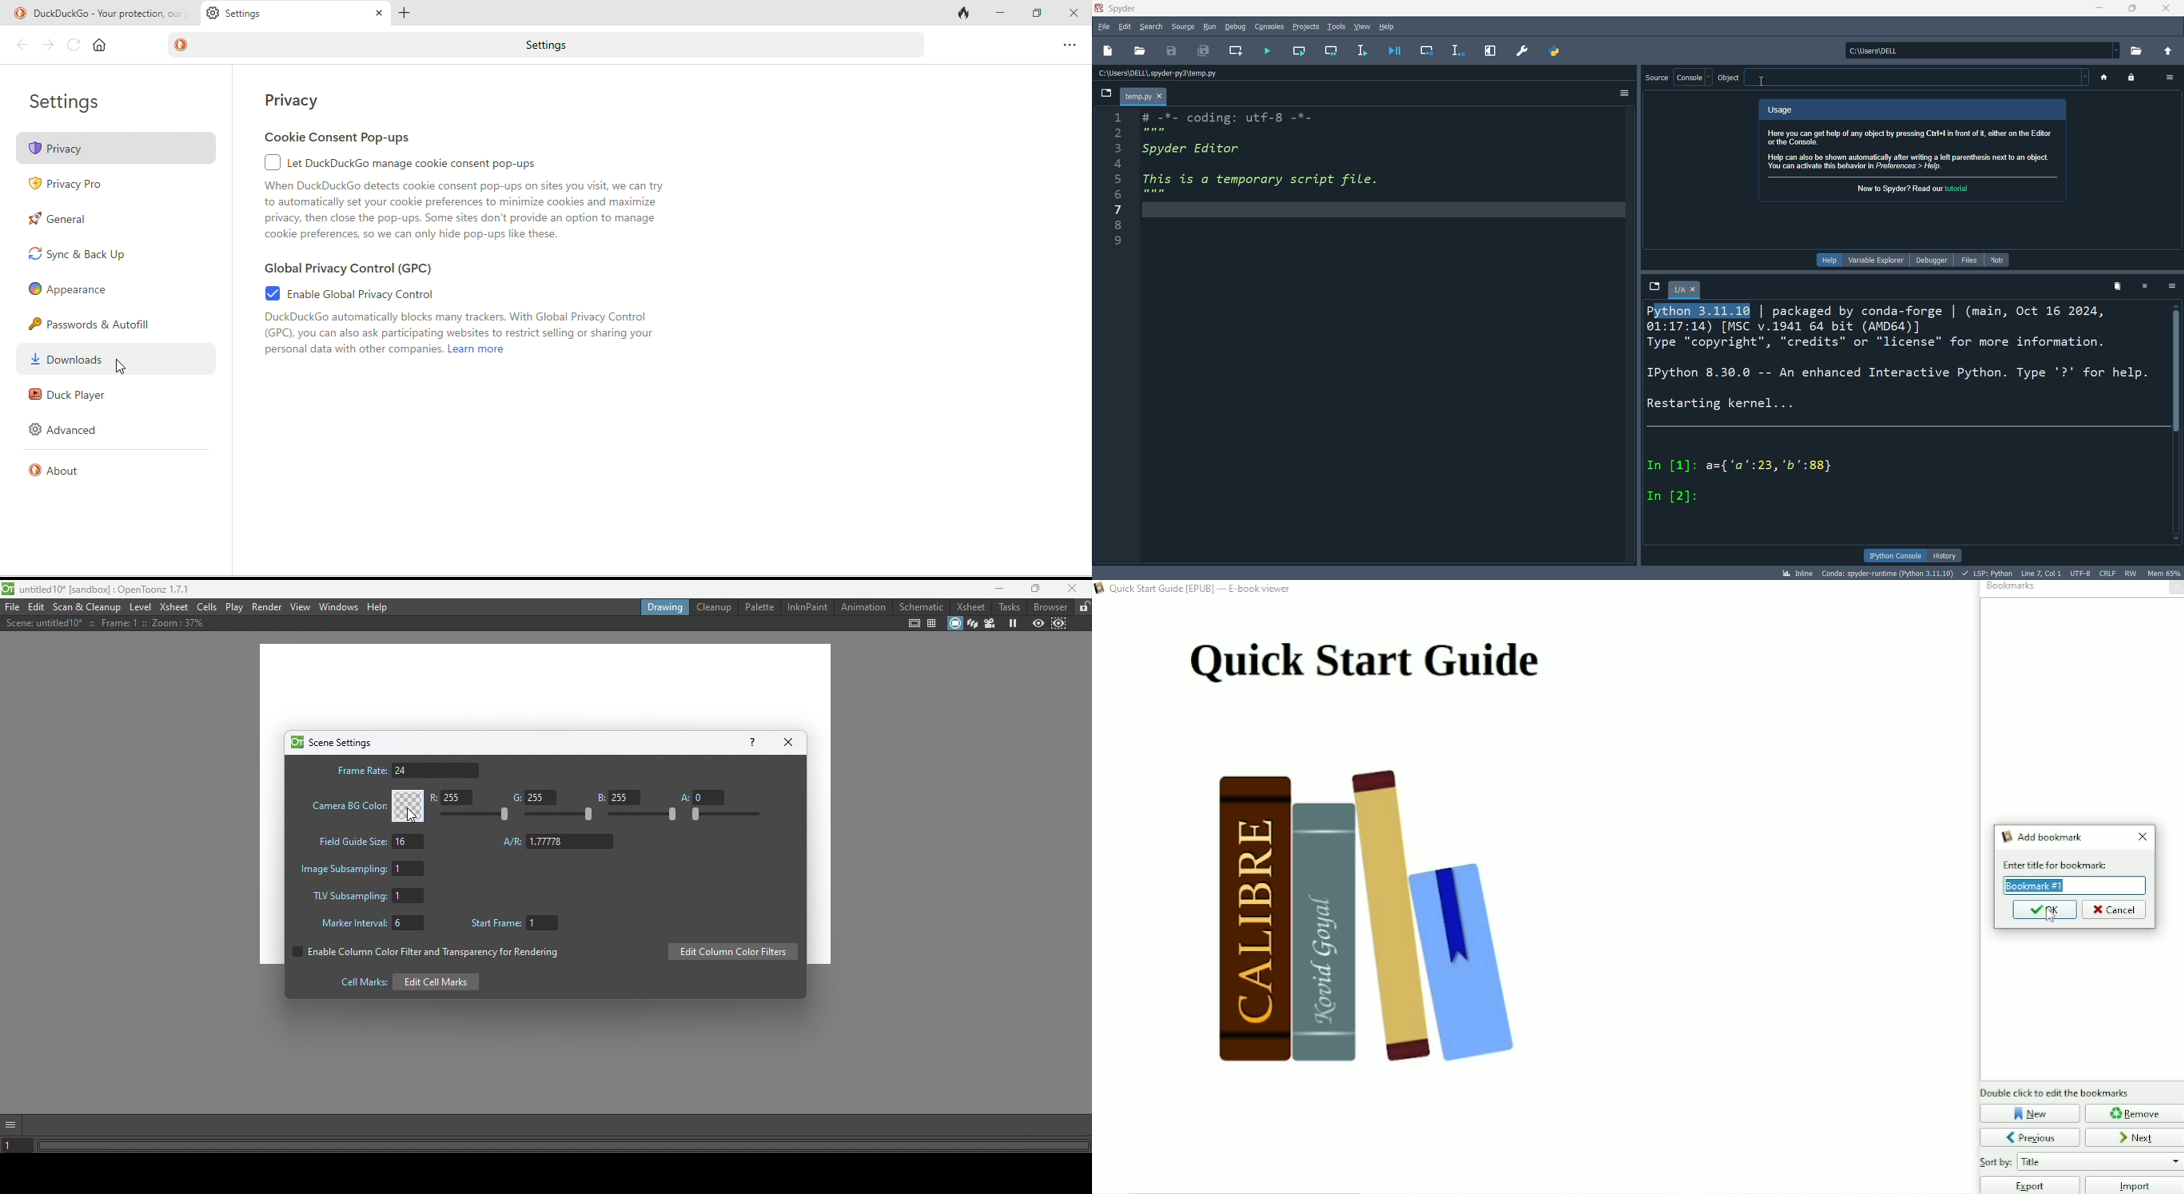 This screenshot has height=1204, width=2184. What do you see at coordinates (1302, 24) in the screenshot?
I see `projects` at bounding box center [1302, 24].